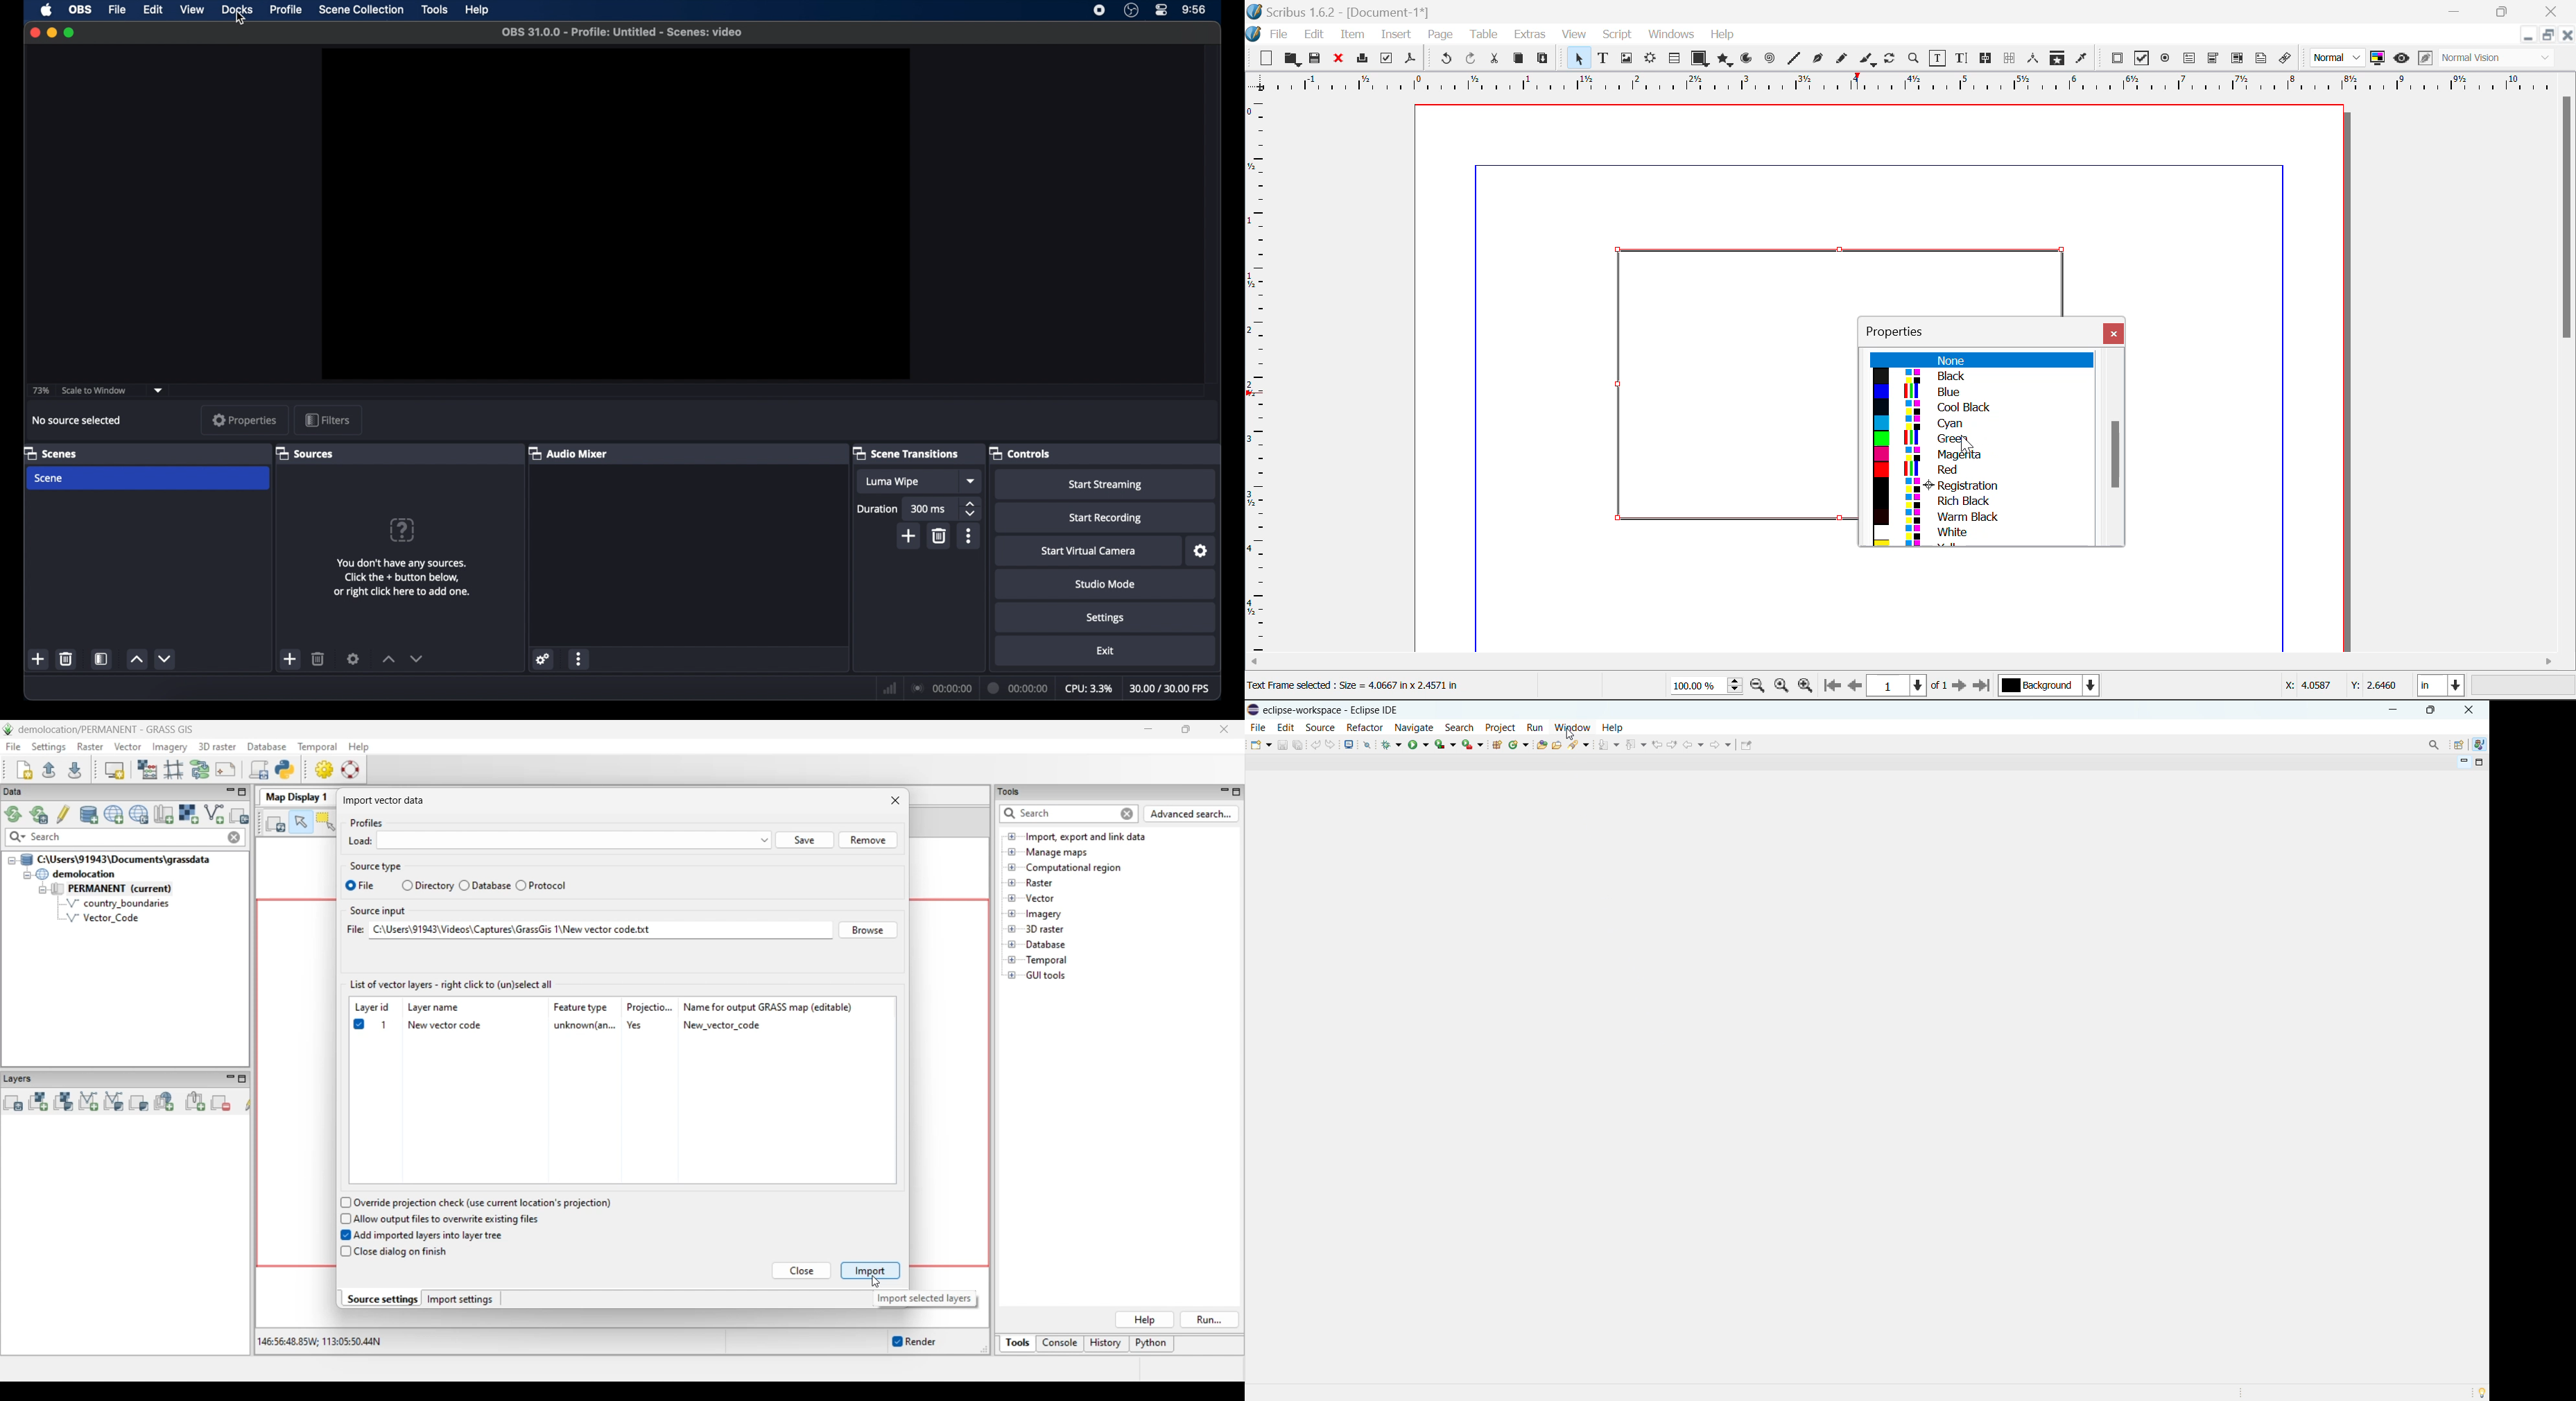 This screenshot has width=2576, height=1428. I want to click on Tables, so click(1674, 58).